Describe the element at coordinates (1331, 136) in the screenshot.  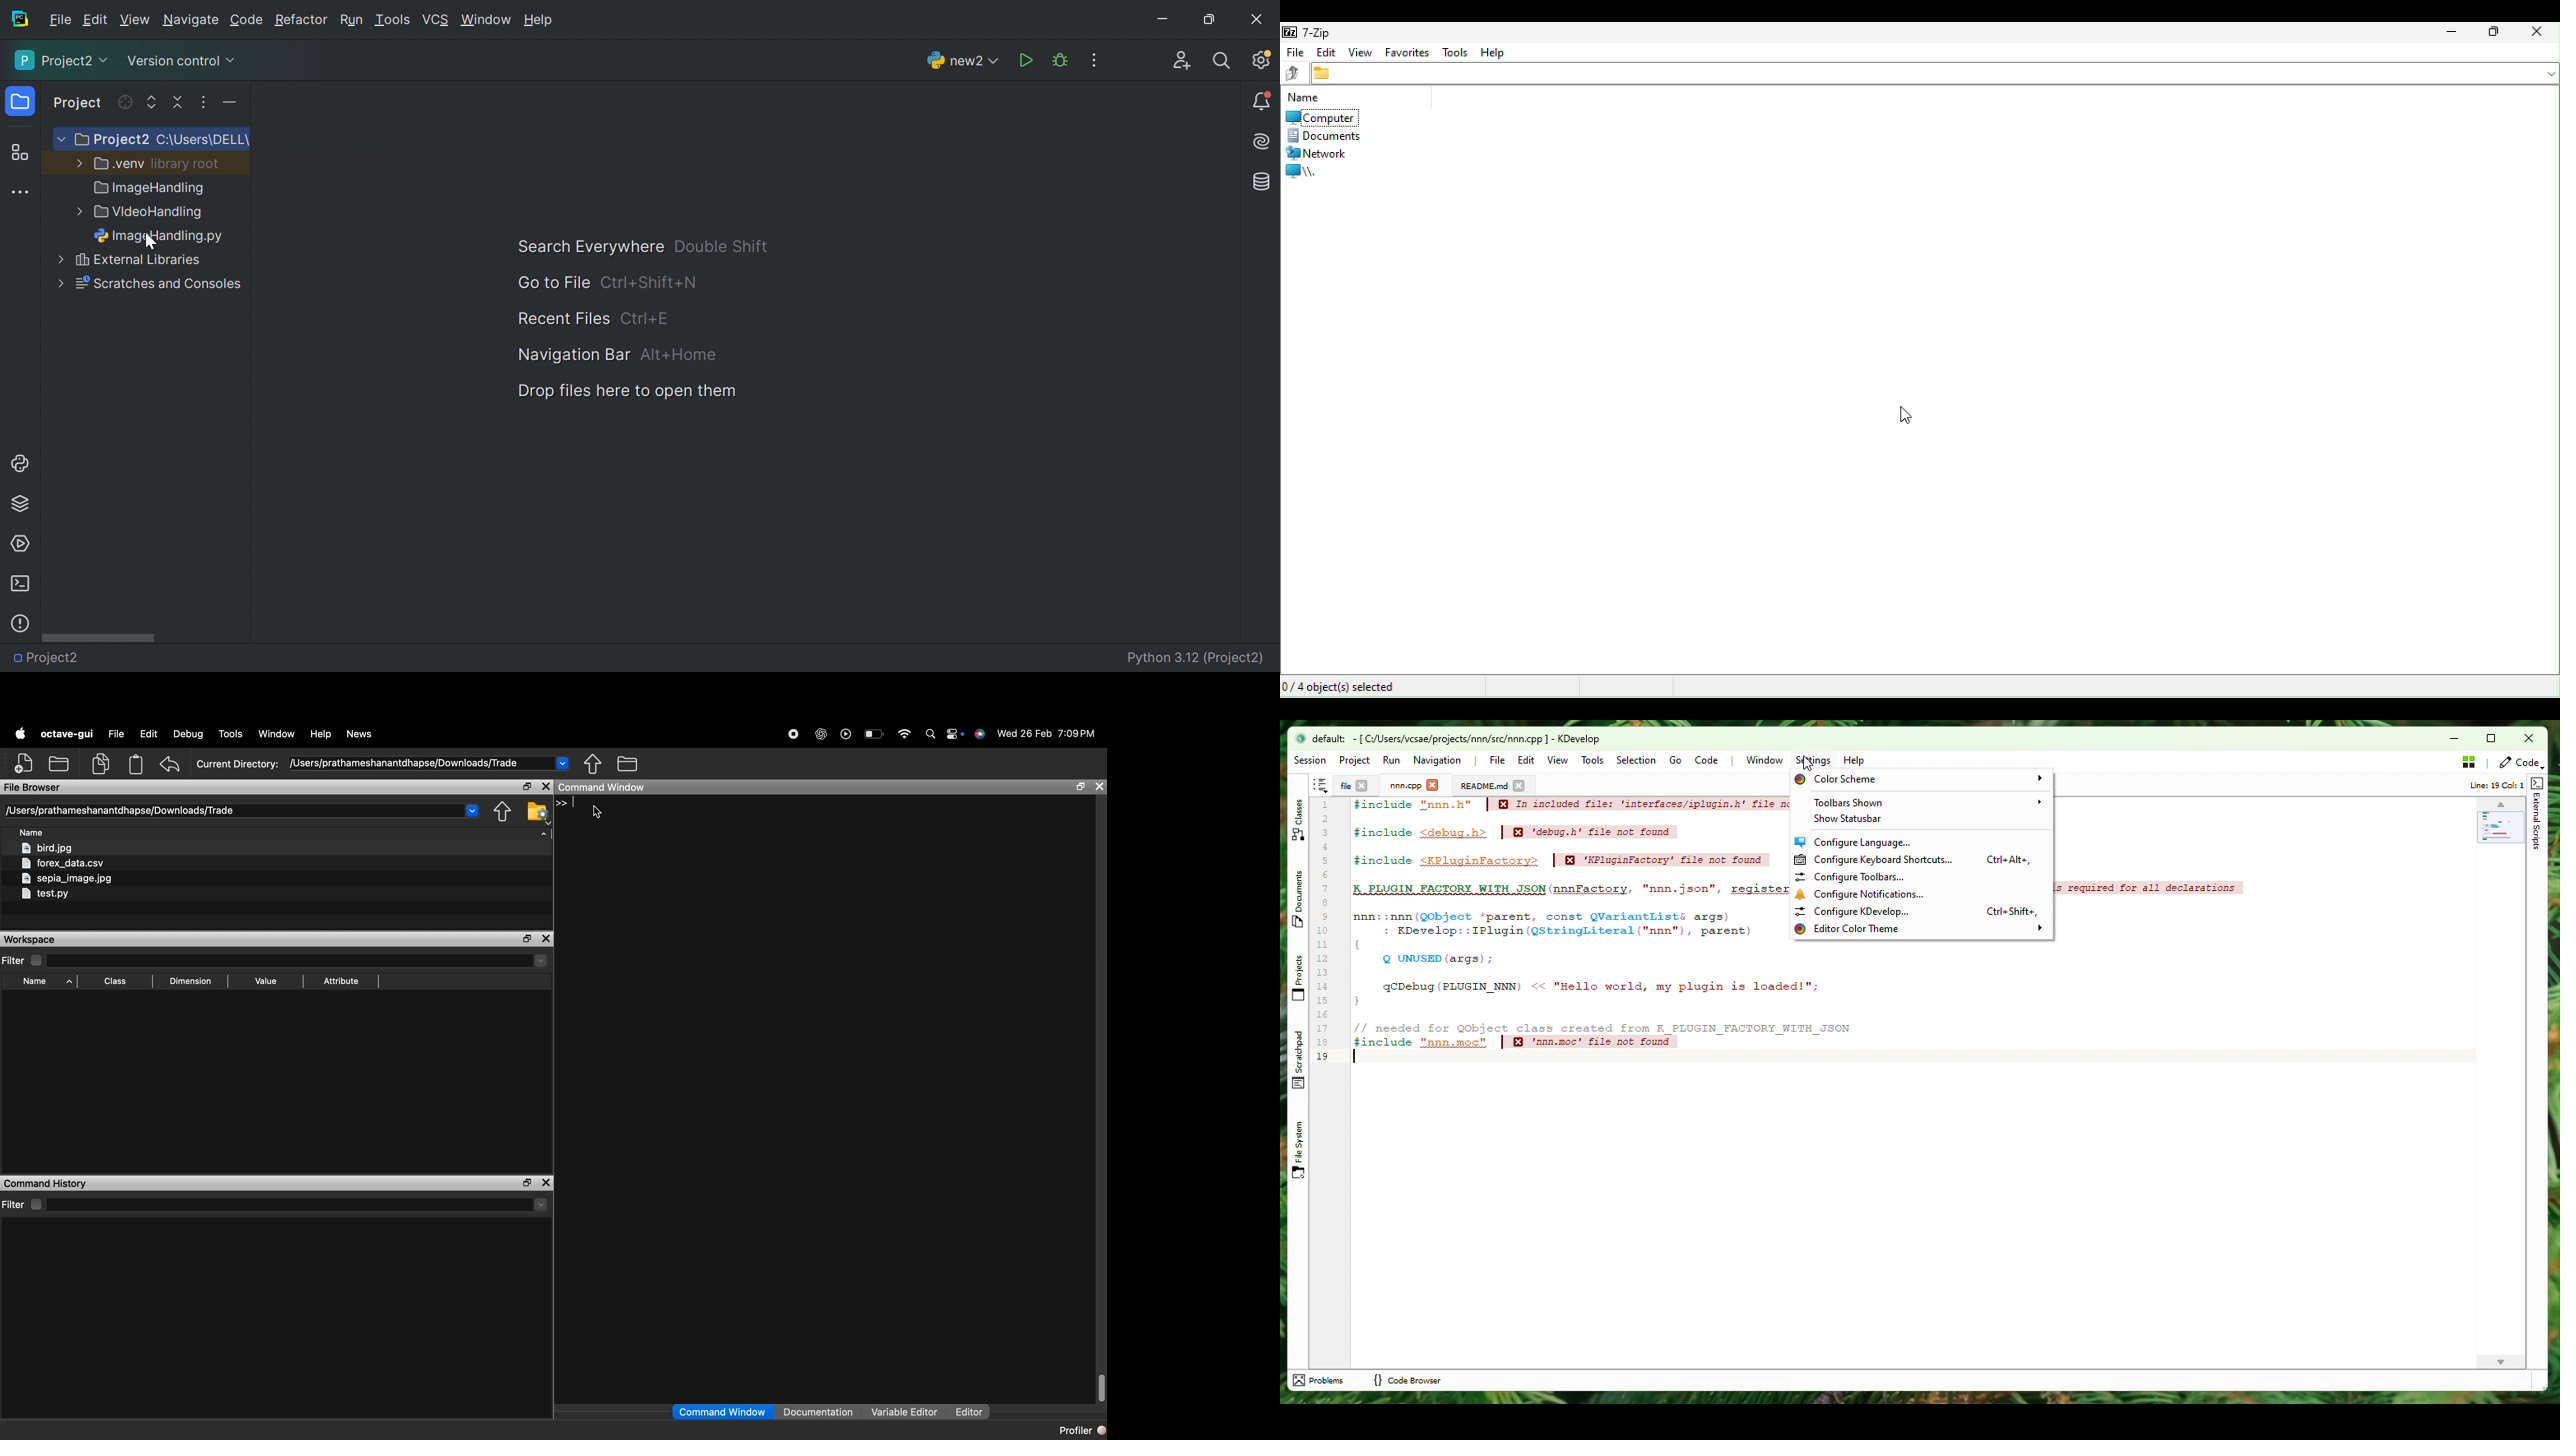
I see `Documents` at that location.